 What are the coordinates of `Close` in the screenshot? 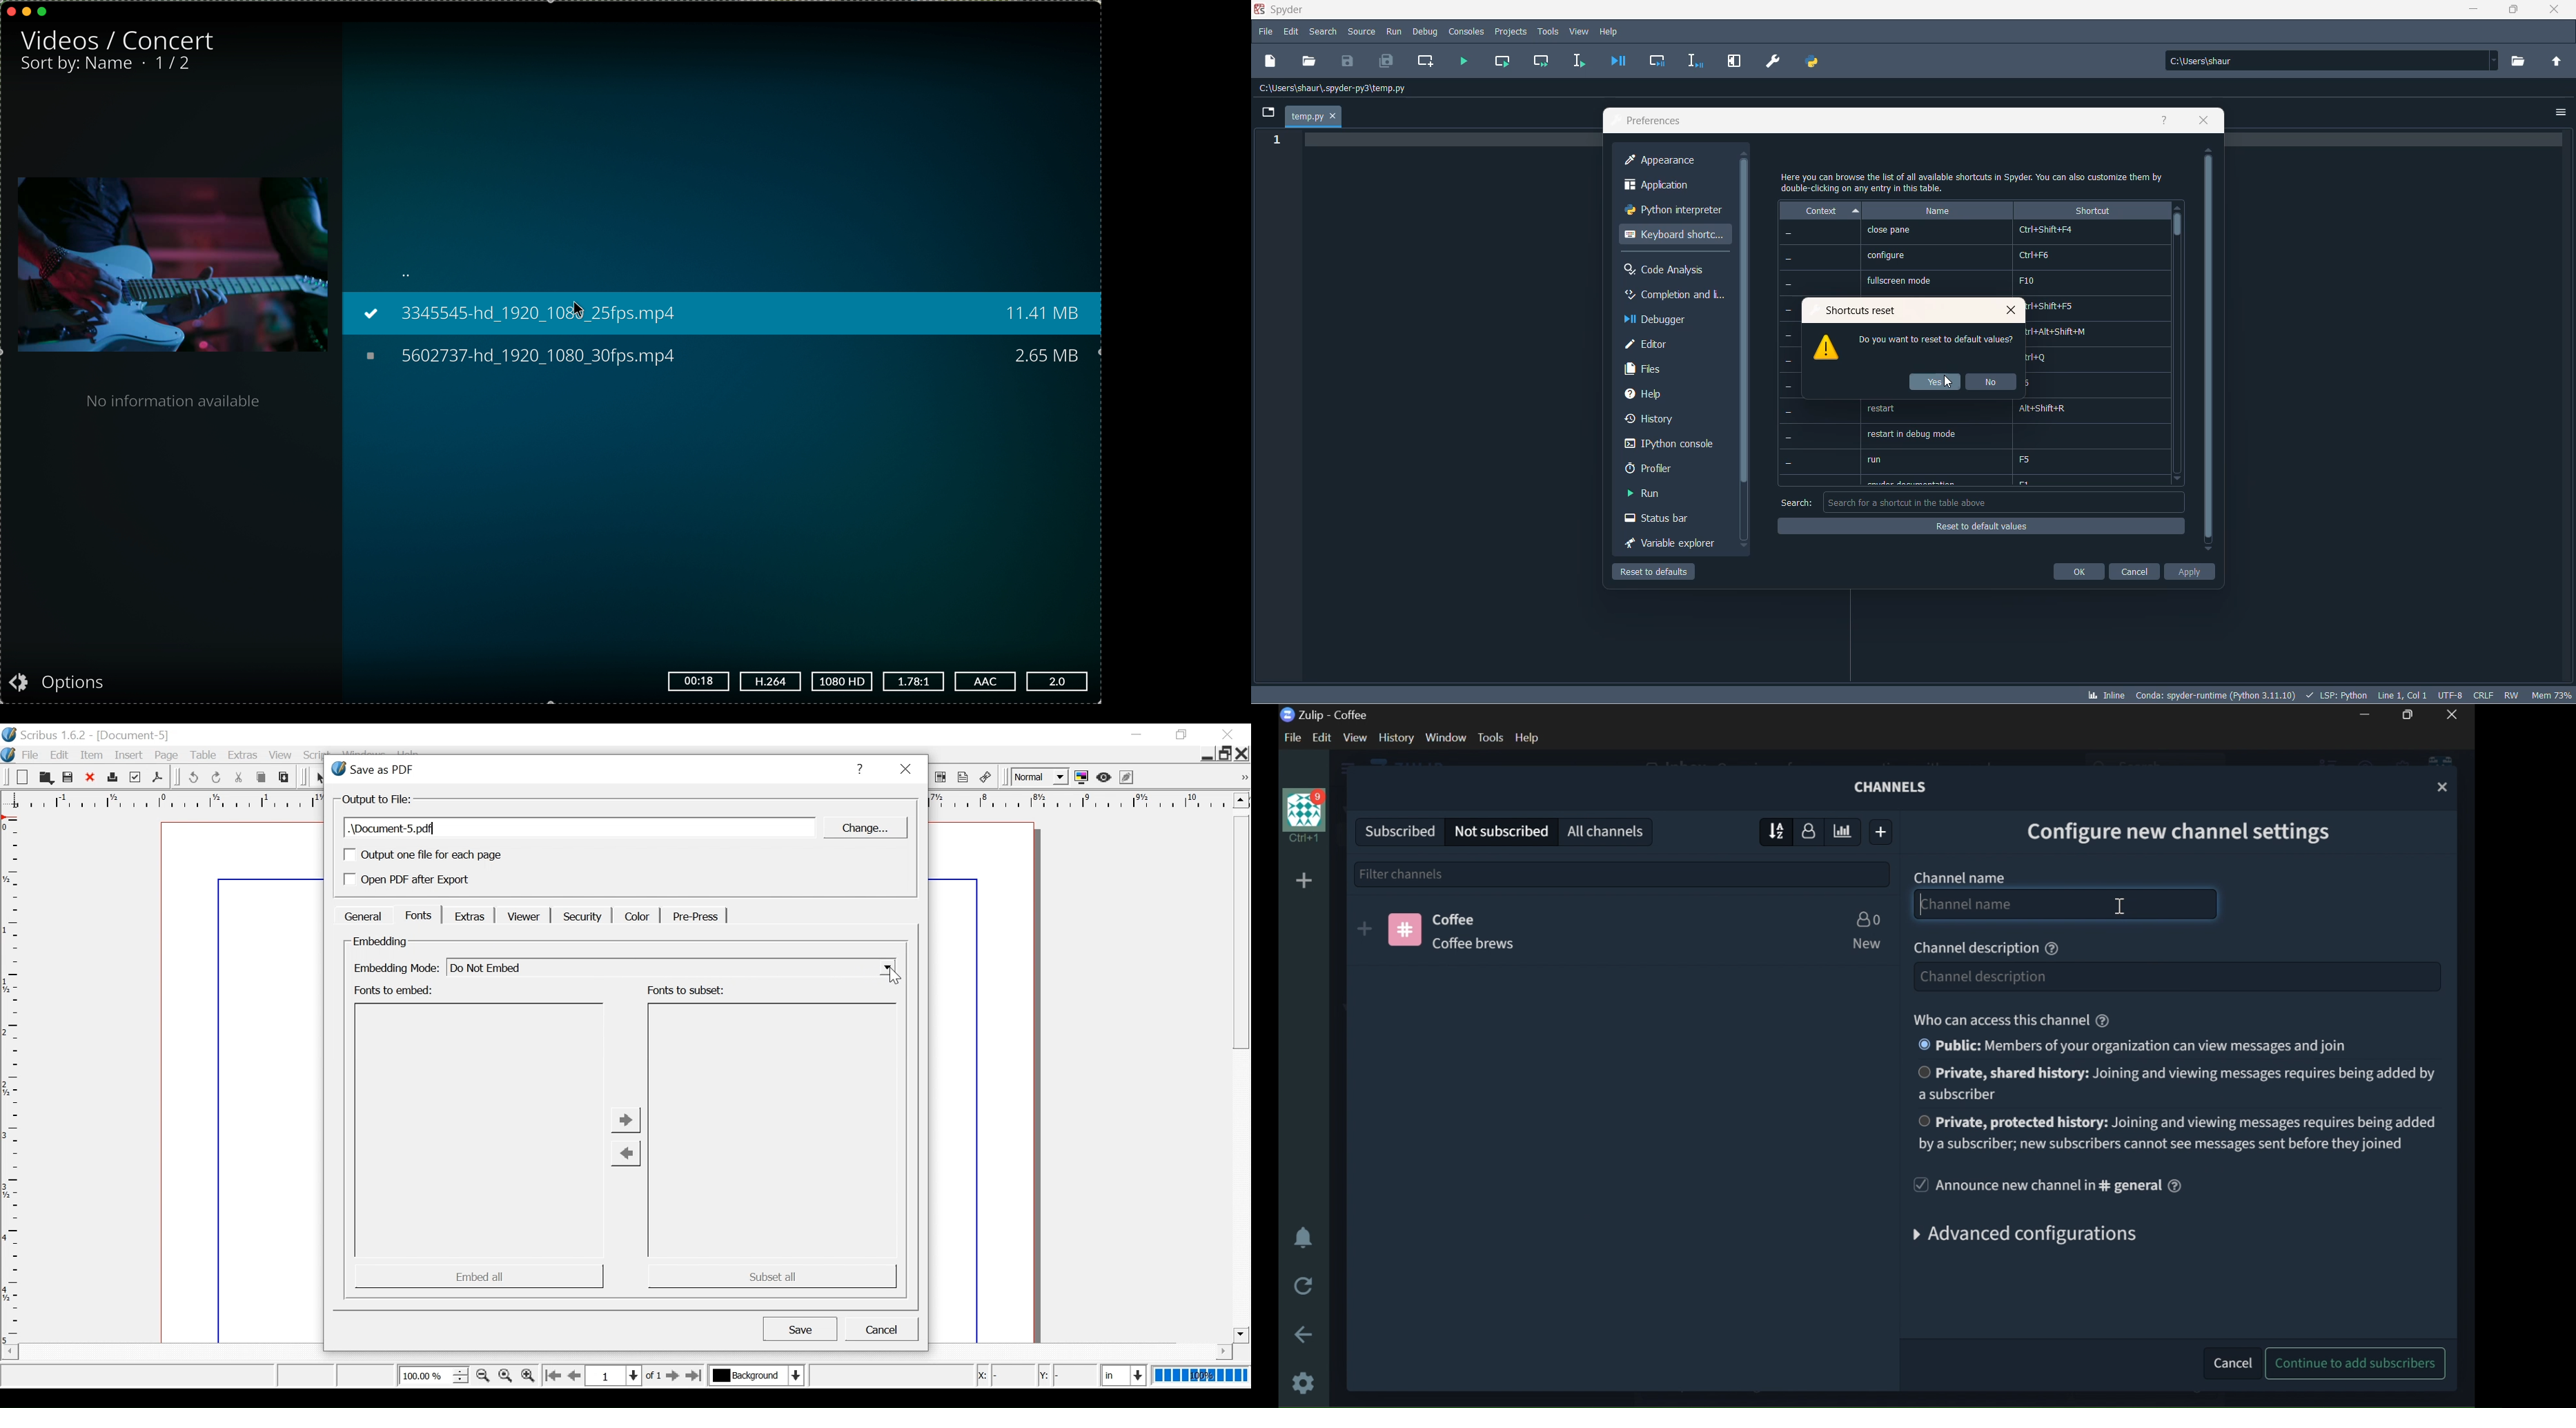 It's located at (91, 778).